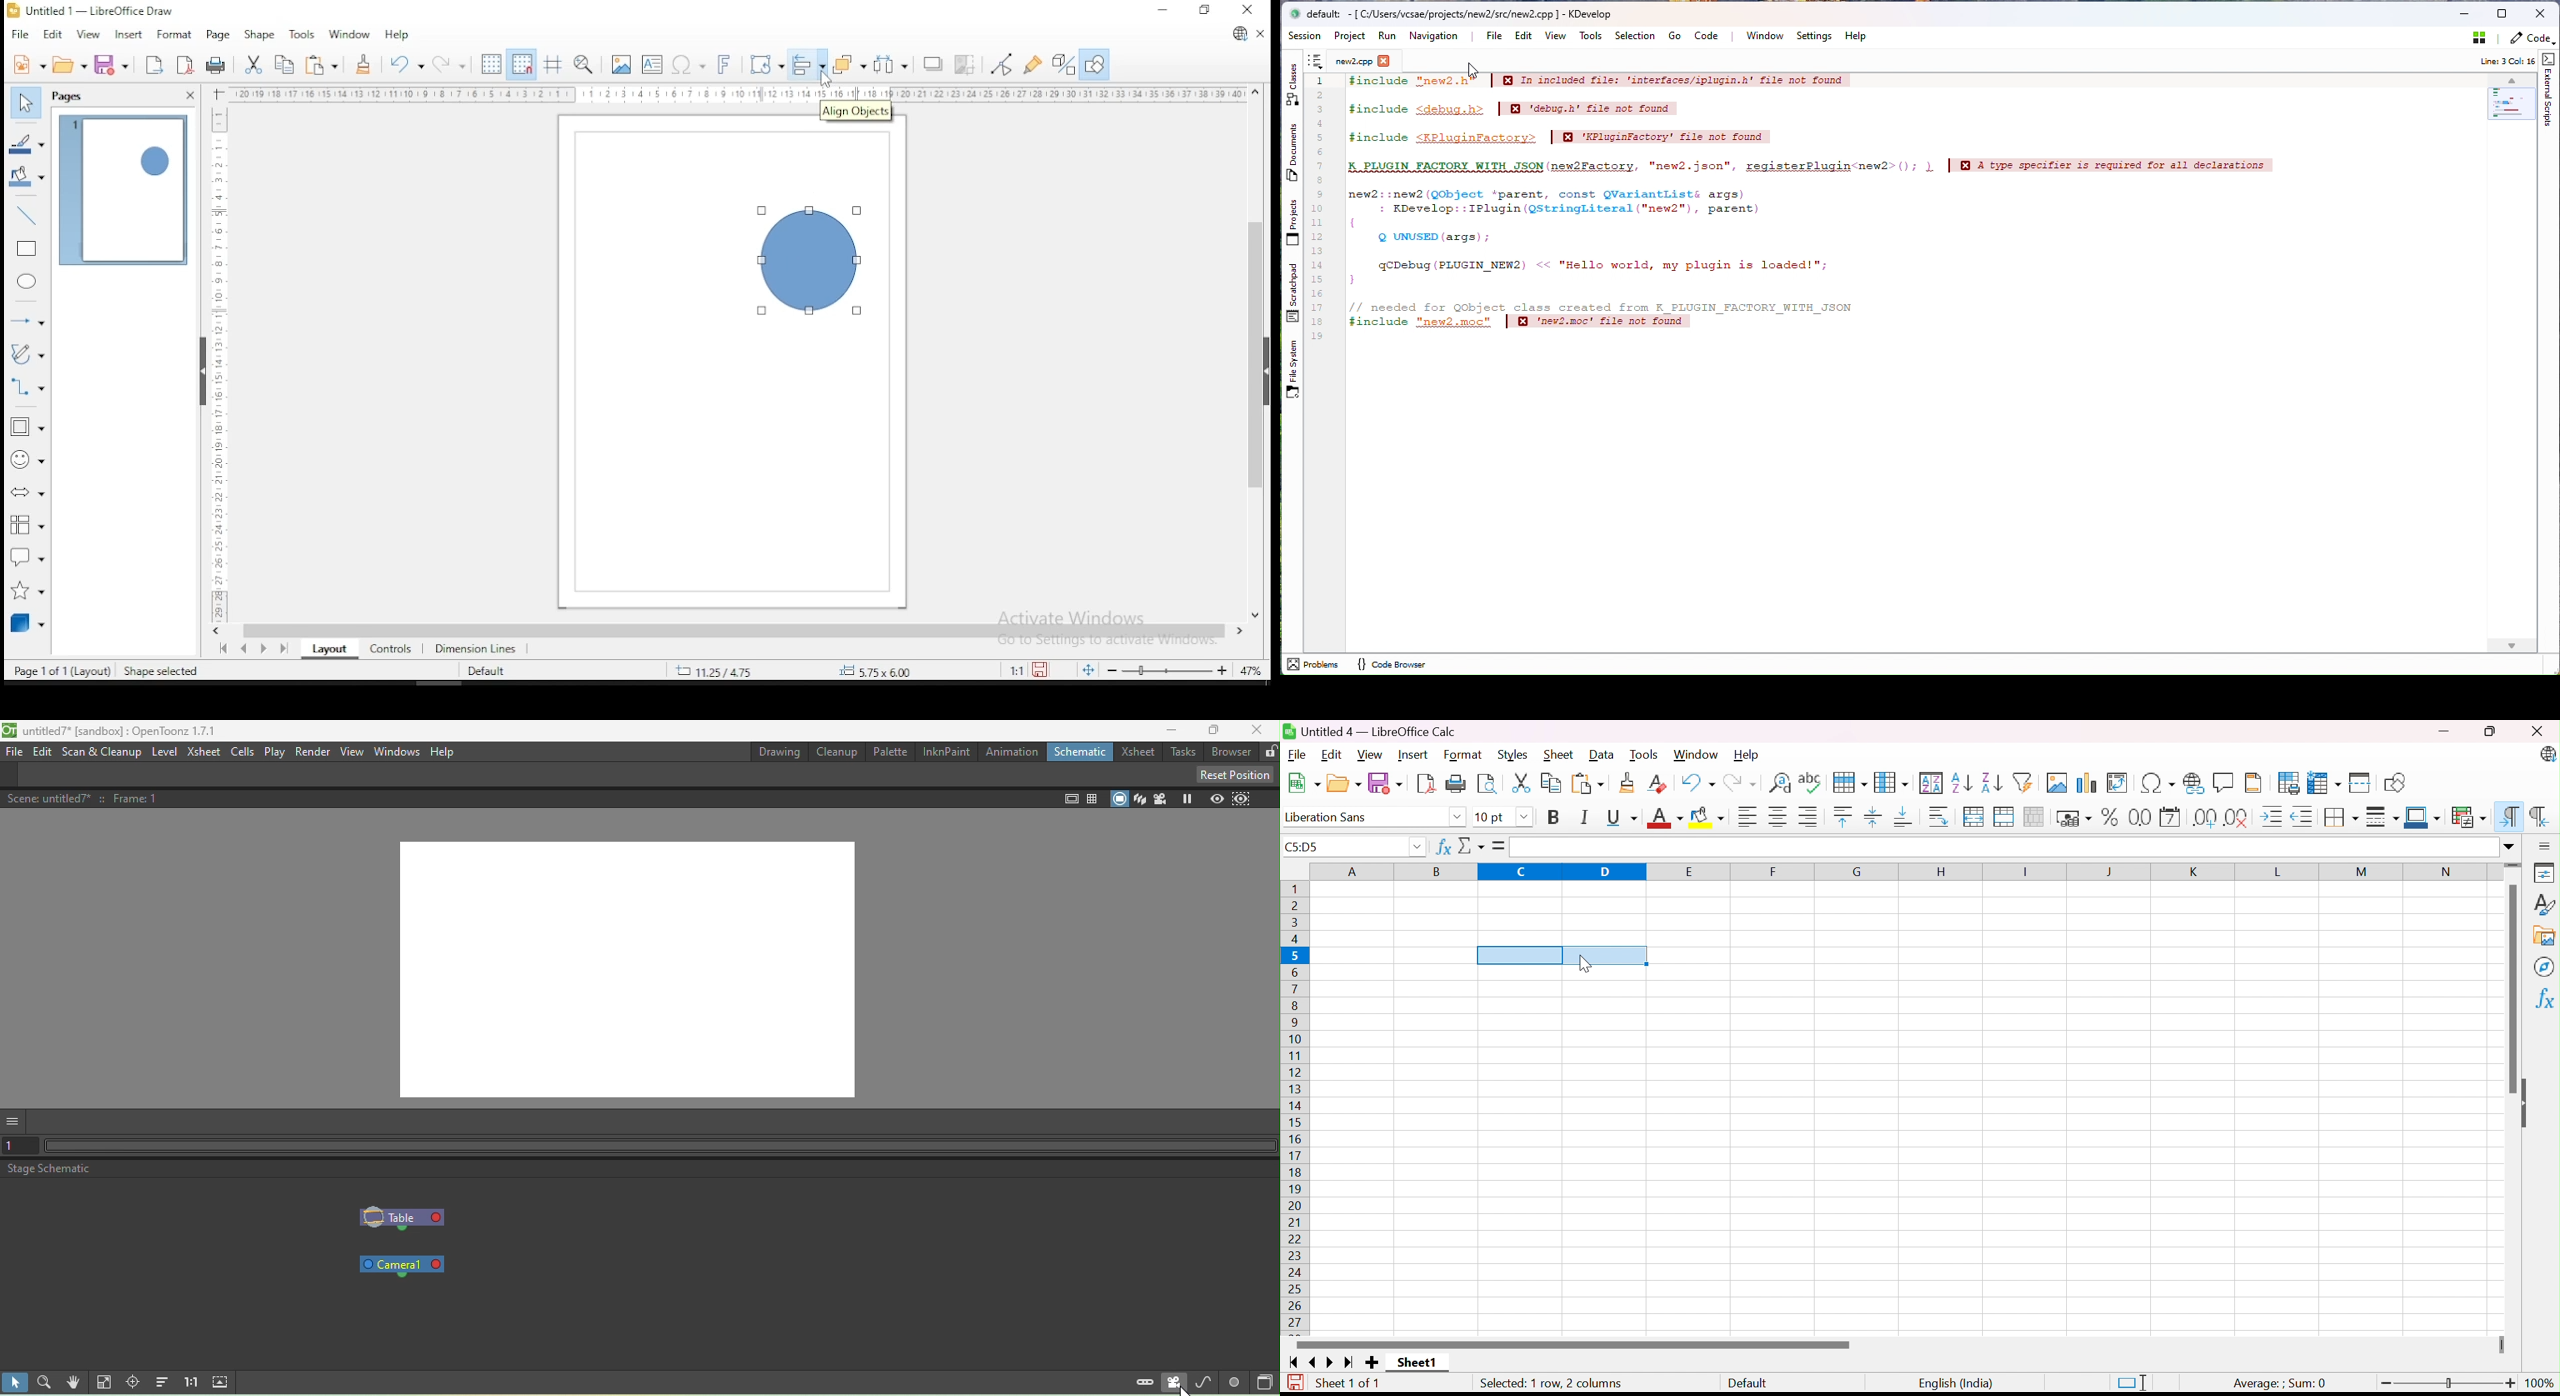 This screenshot has width=2576, height=1400. Describe the element at coordinates (686, 63) in the screenshot. I see `insert special characters` at that location.